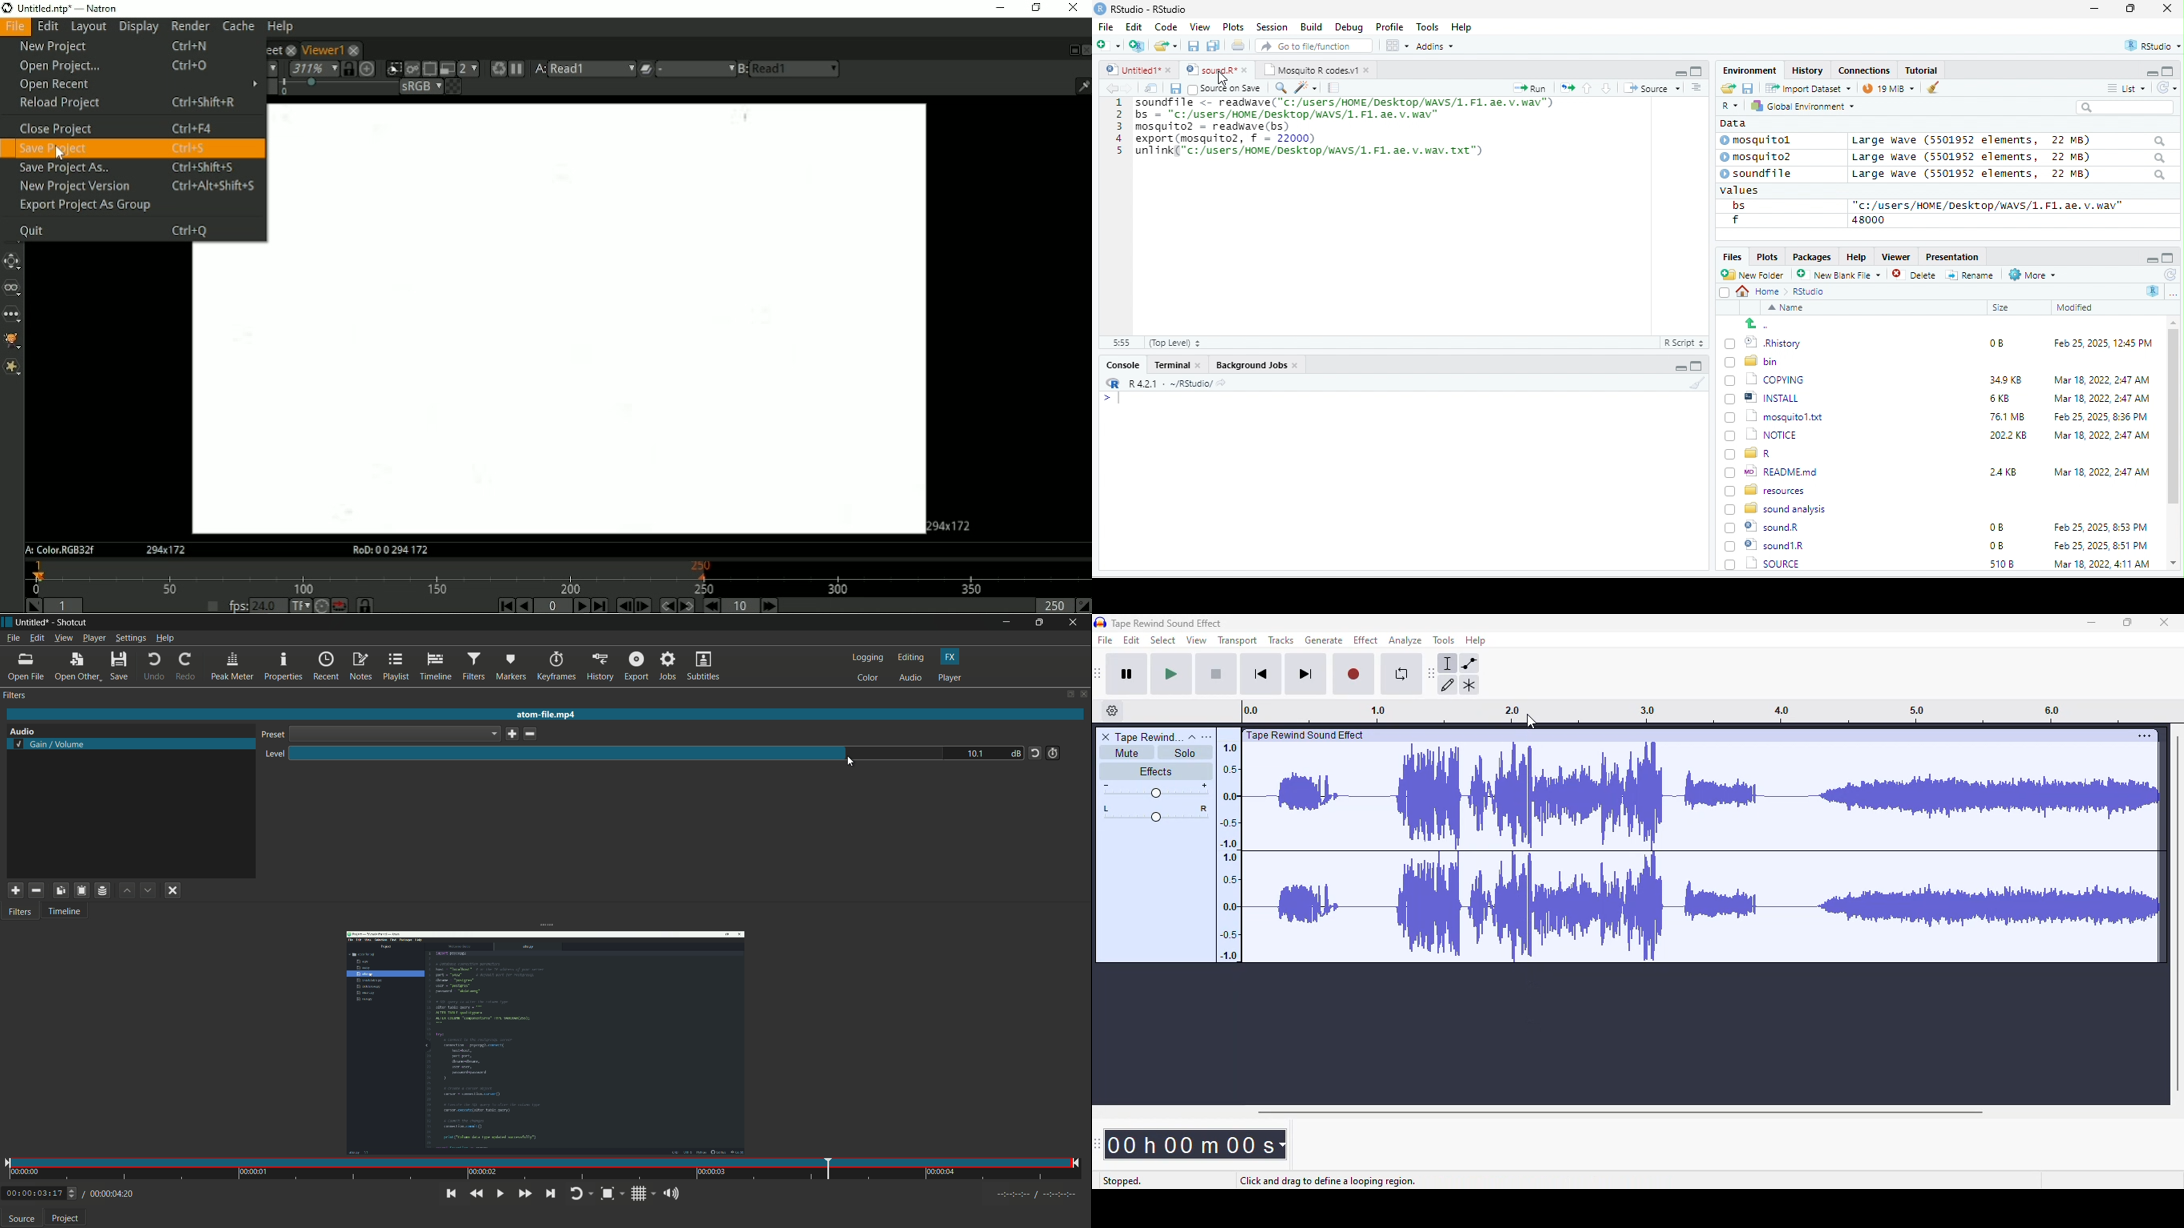  I want to click on selection tool, so click(1450, 663).